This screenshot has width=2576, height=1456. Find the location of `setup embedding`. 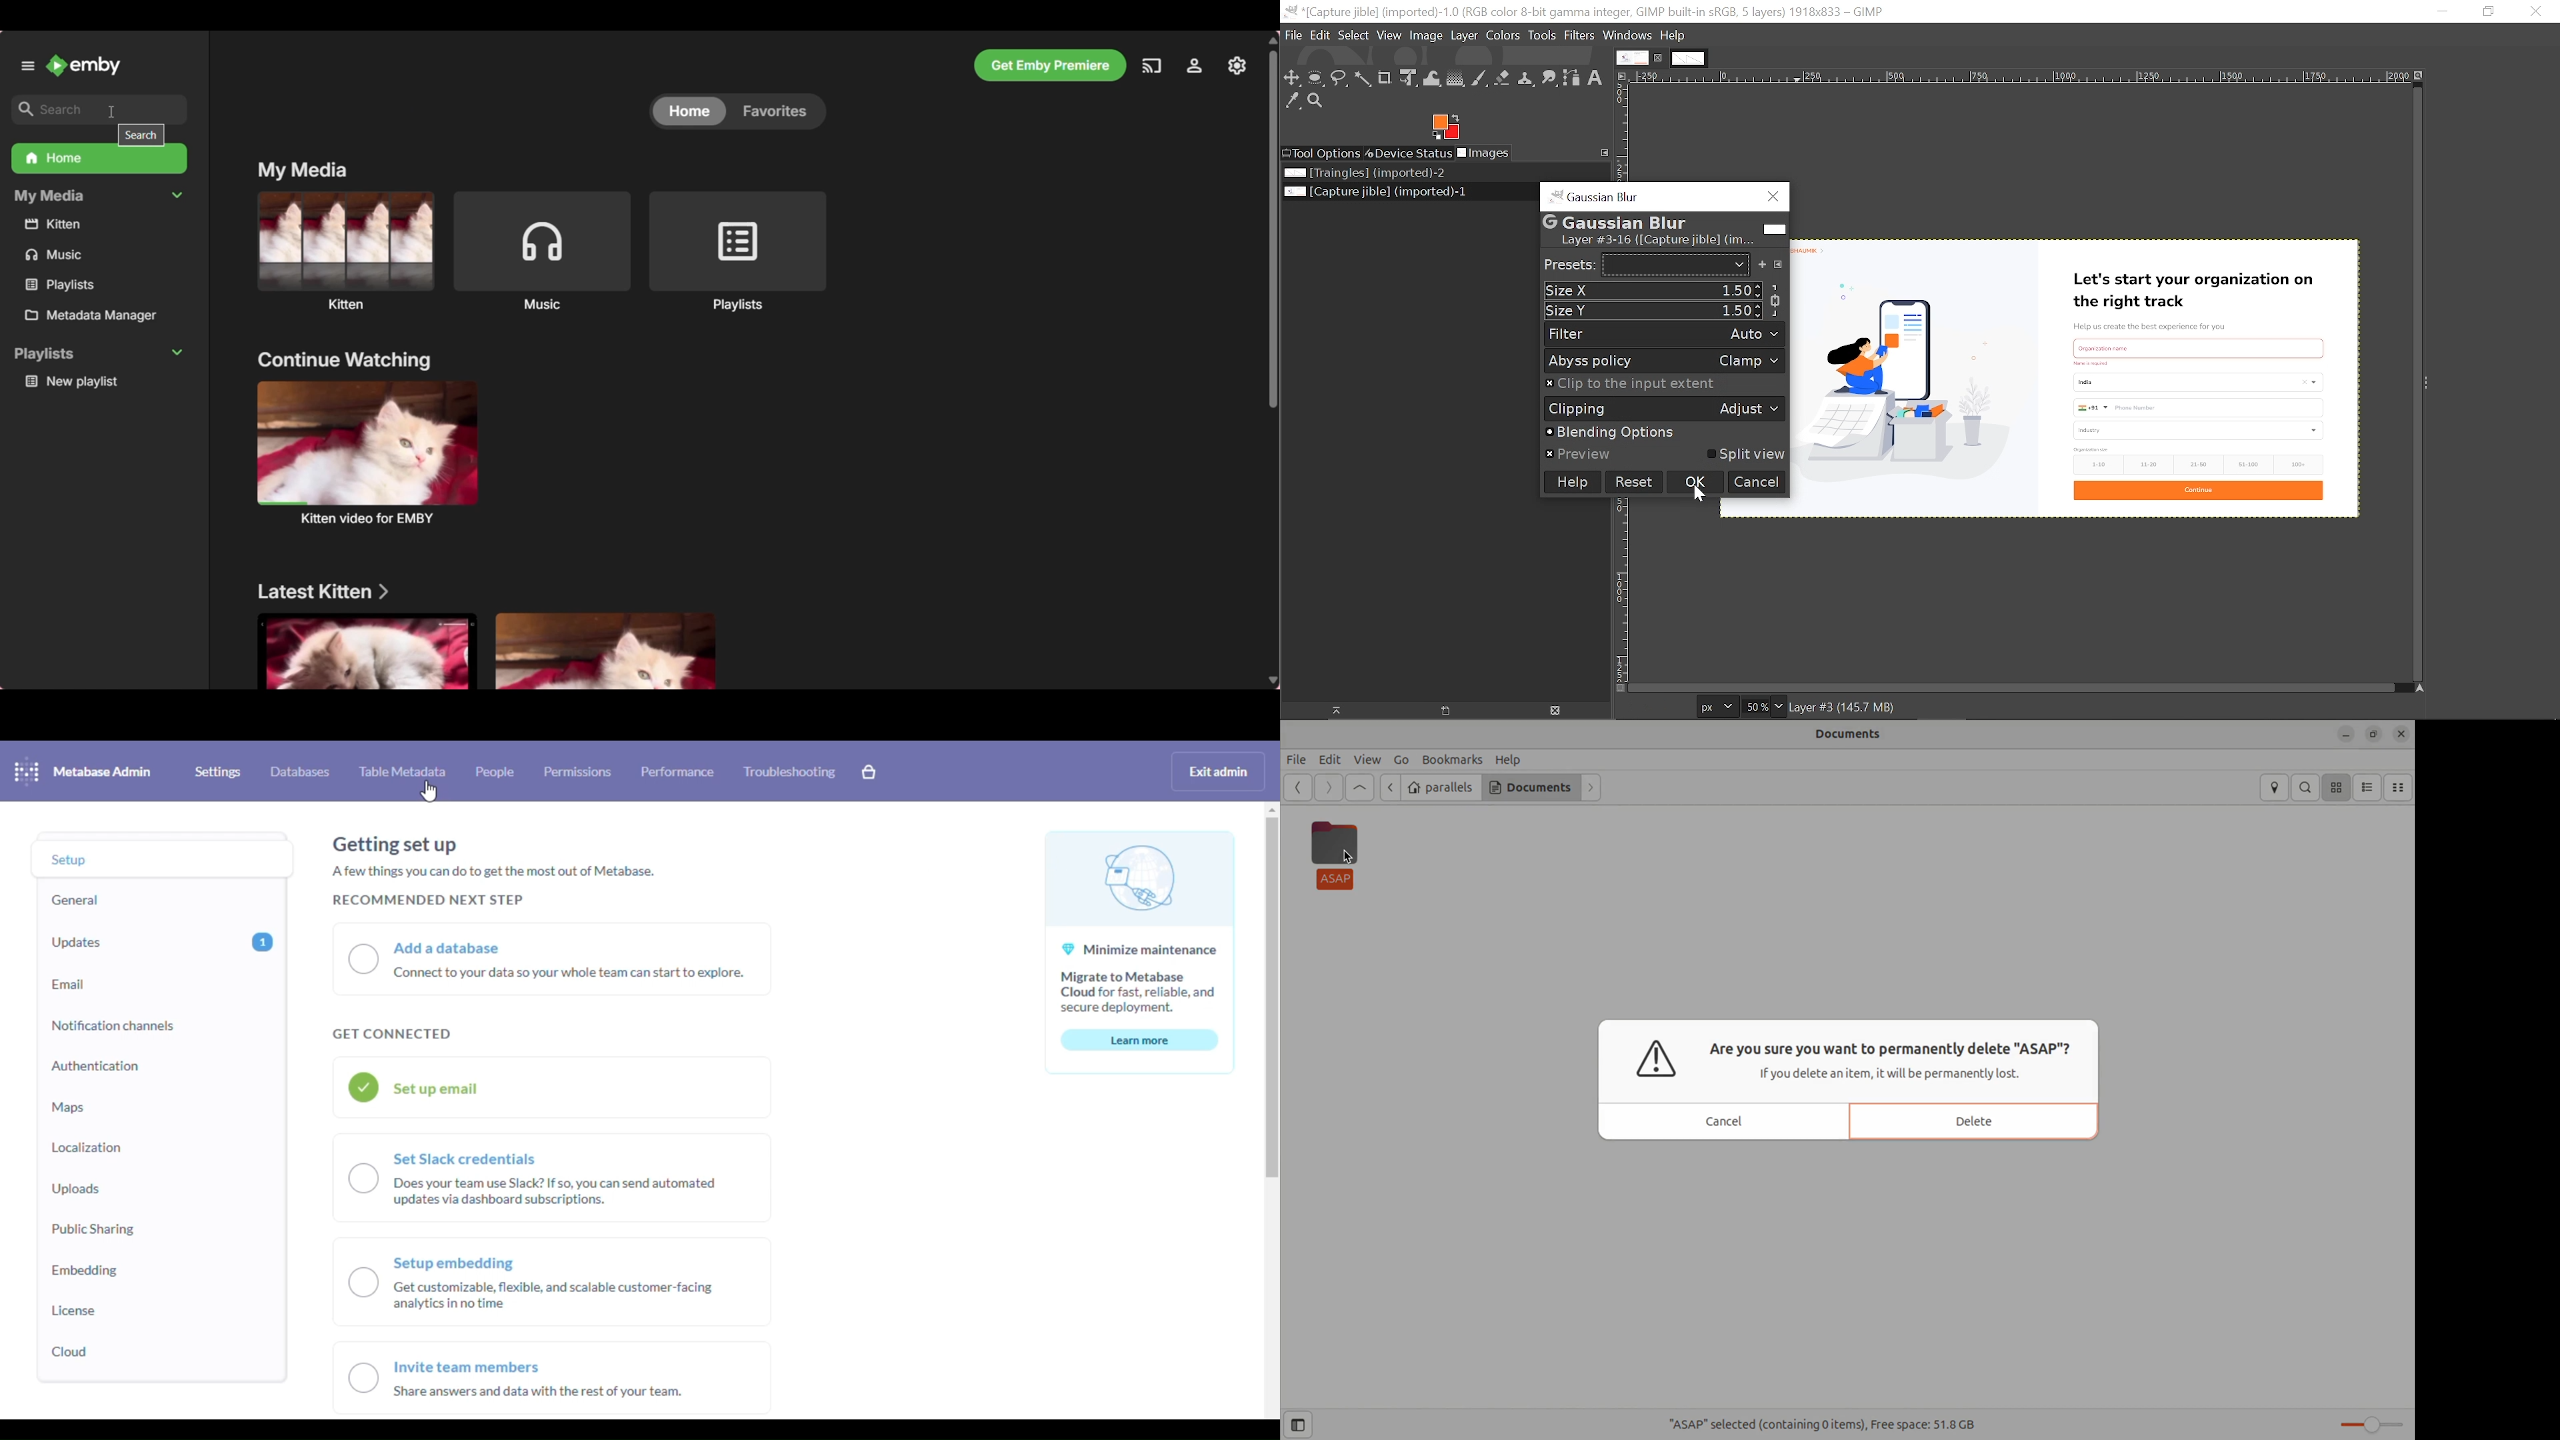

setup embedding is located at coordinates (553, 1281).